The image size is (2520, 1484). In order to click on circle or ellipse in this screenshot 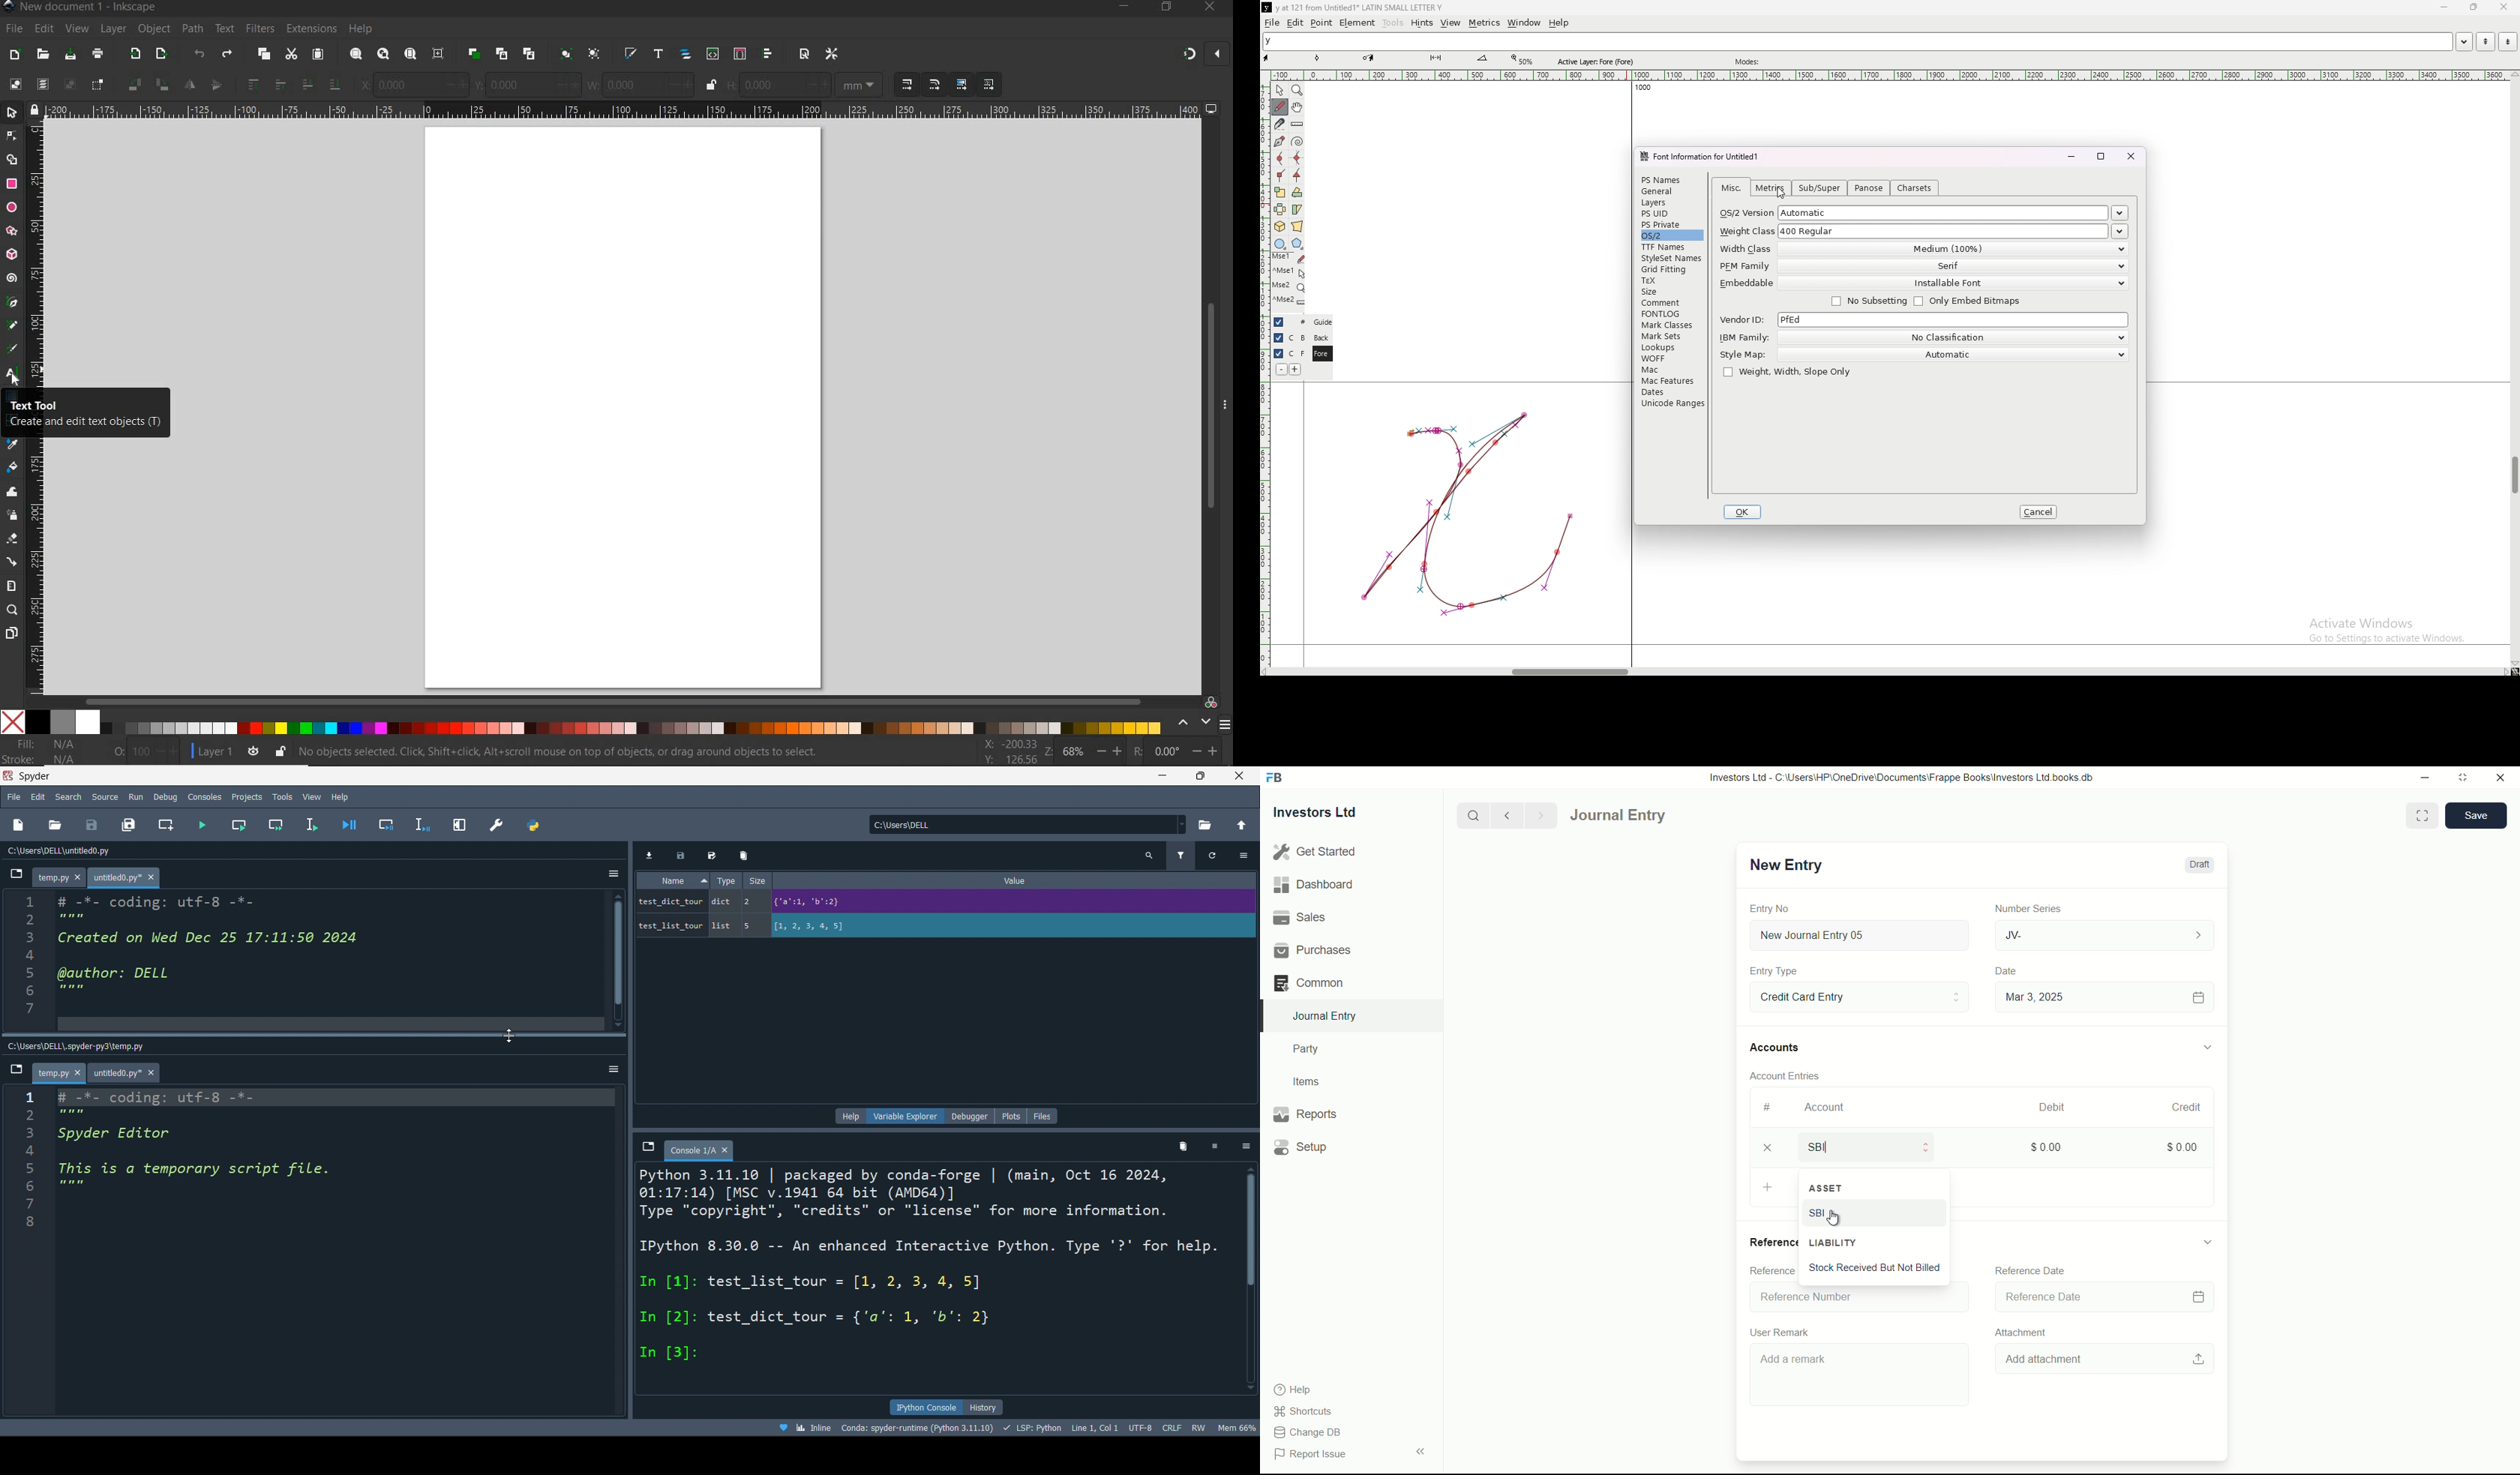, I will do `click(1280, 243)`.